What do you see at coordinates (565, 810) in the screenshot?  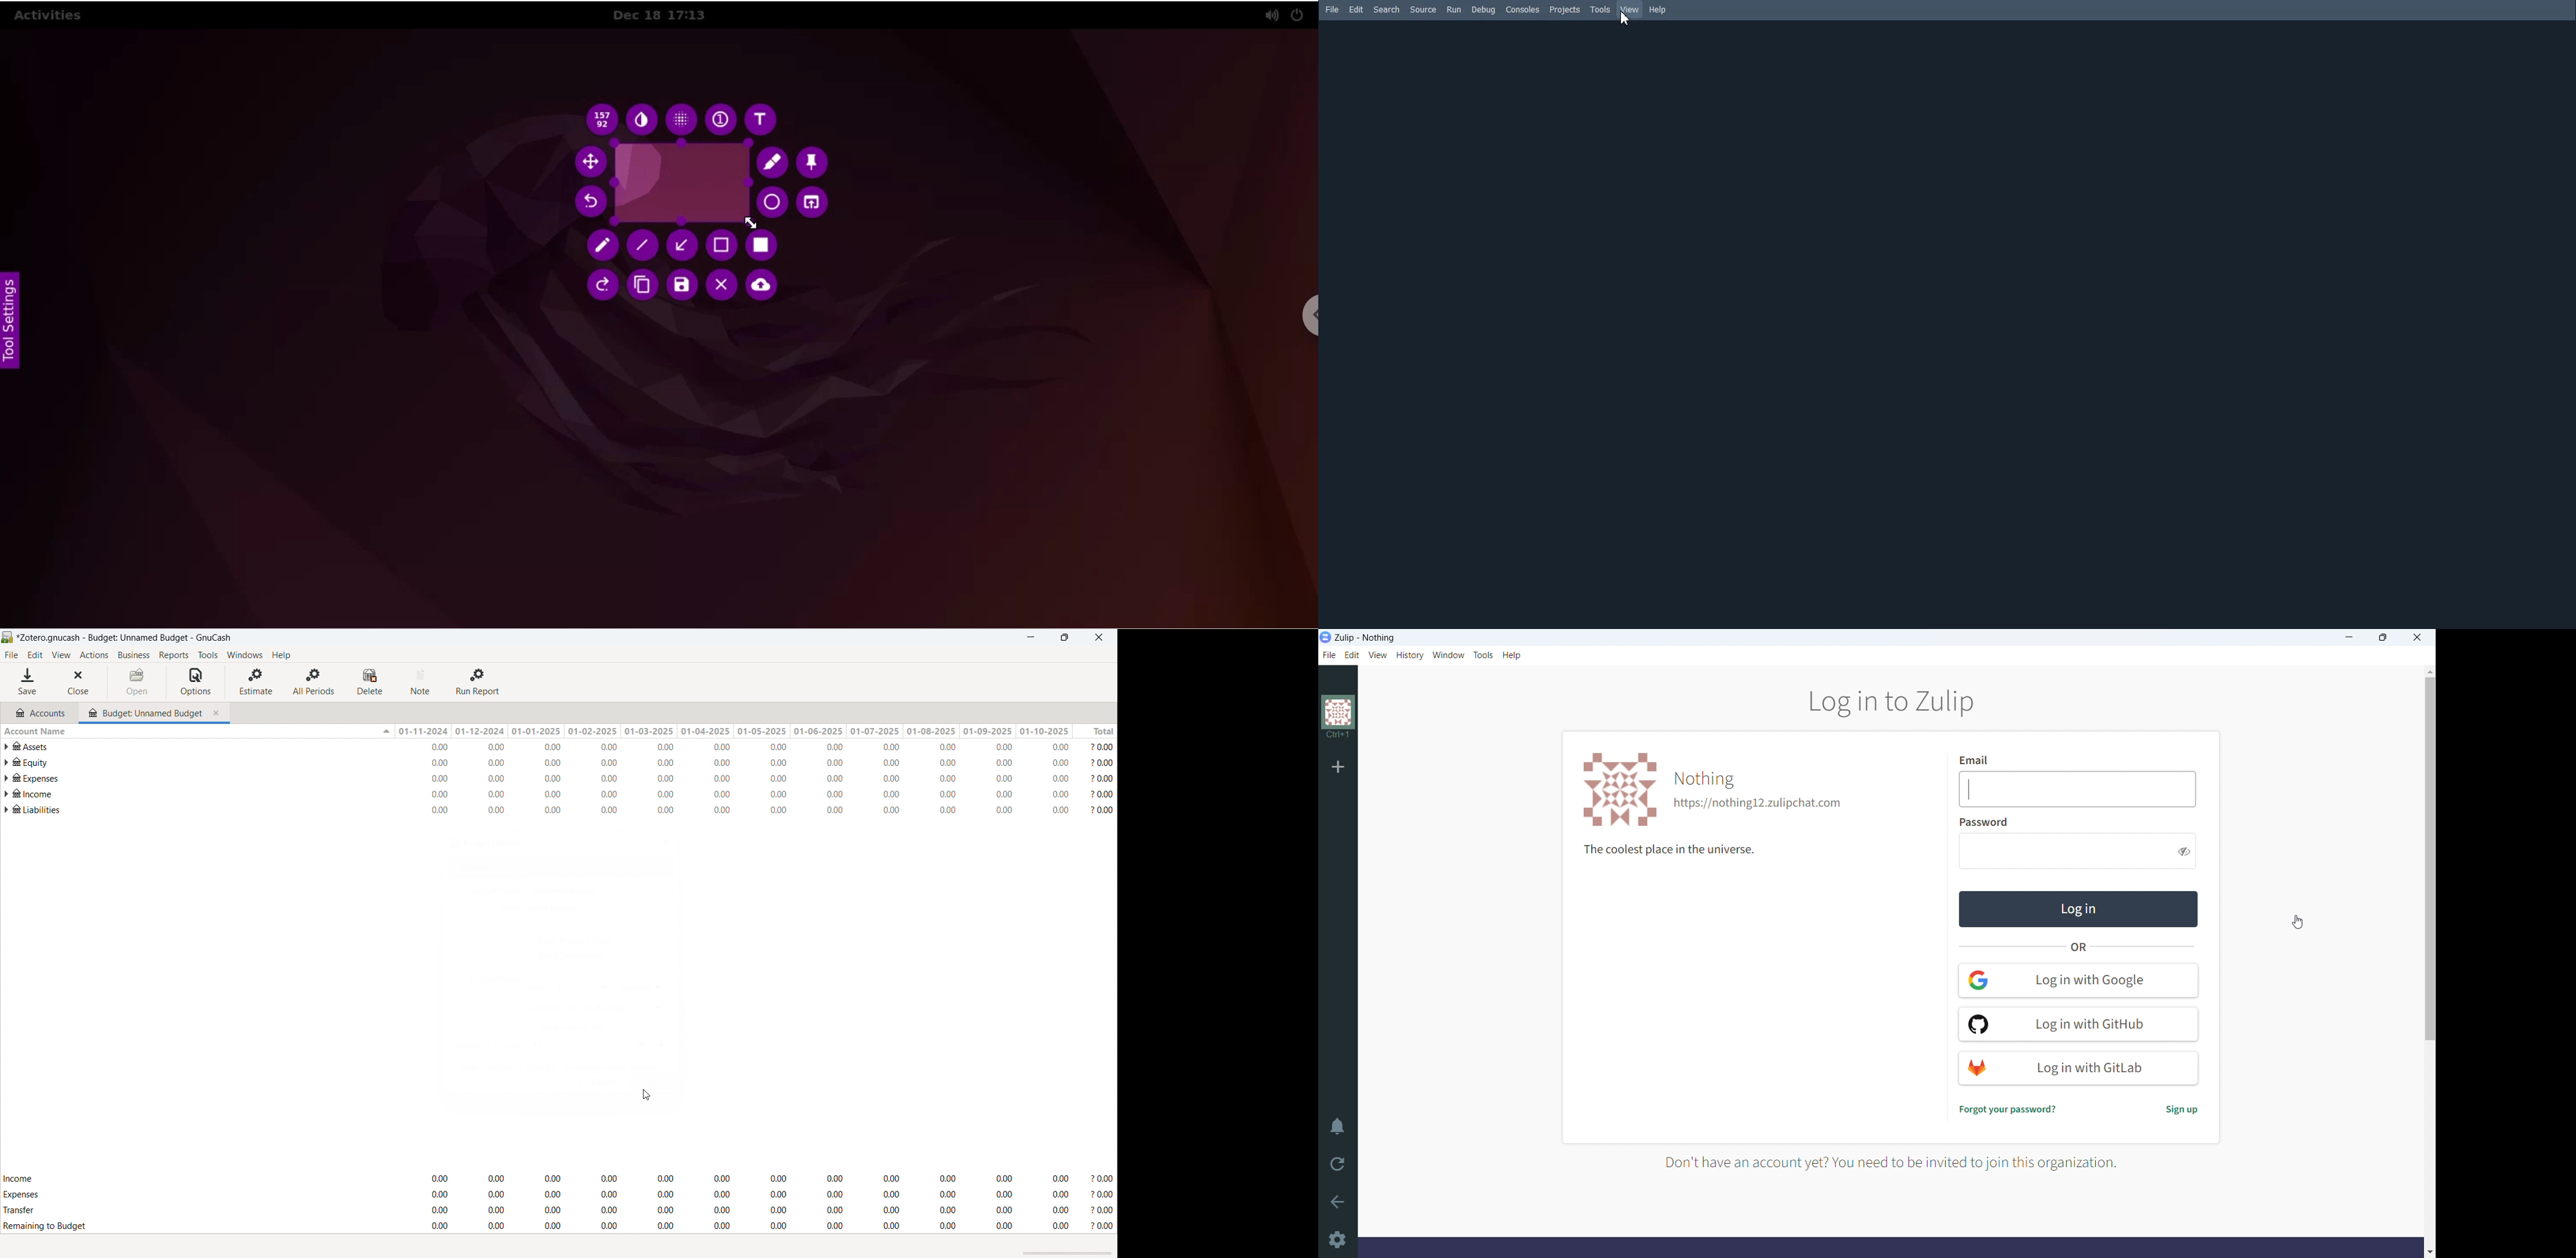 I see `account statement for "Liabilities"` at bounding box center [565, 810].